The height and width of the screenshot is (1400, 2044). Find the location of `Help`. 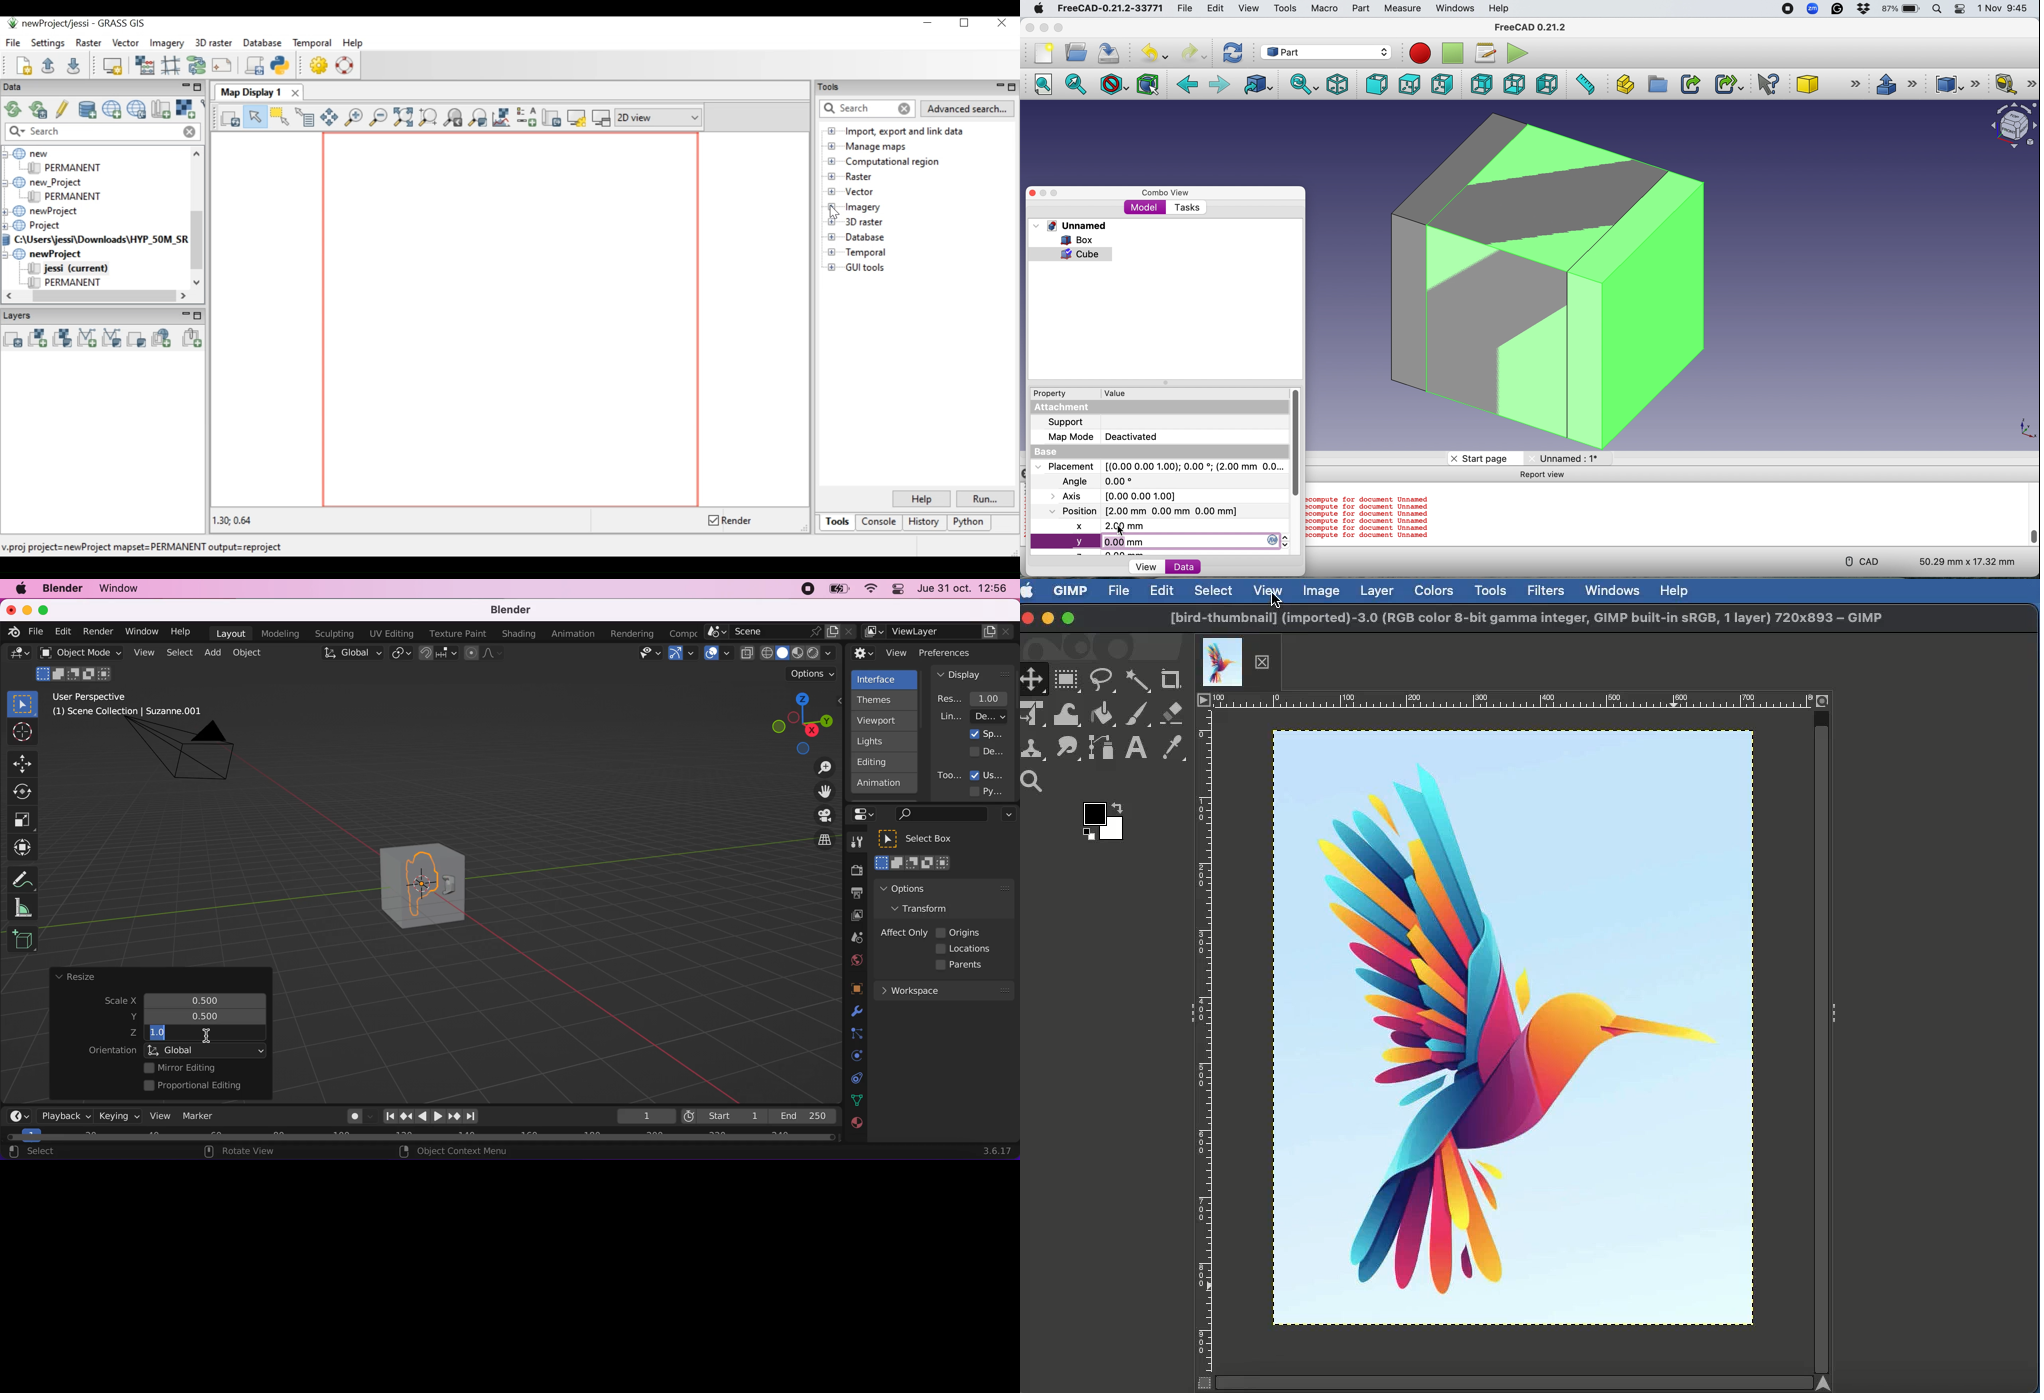

Help is located at coordinates (1500, 8).